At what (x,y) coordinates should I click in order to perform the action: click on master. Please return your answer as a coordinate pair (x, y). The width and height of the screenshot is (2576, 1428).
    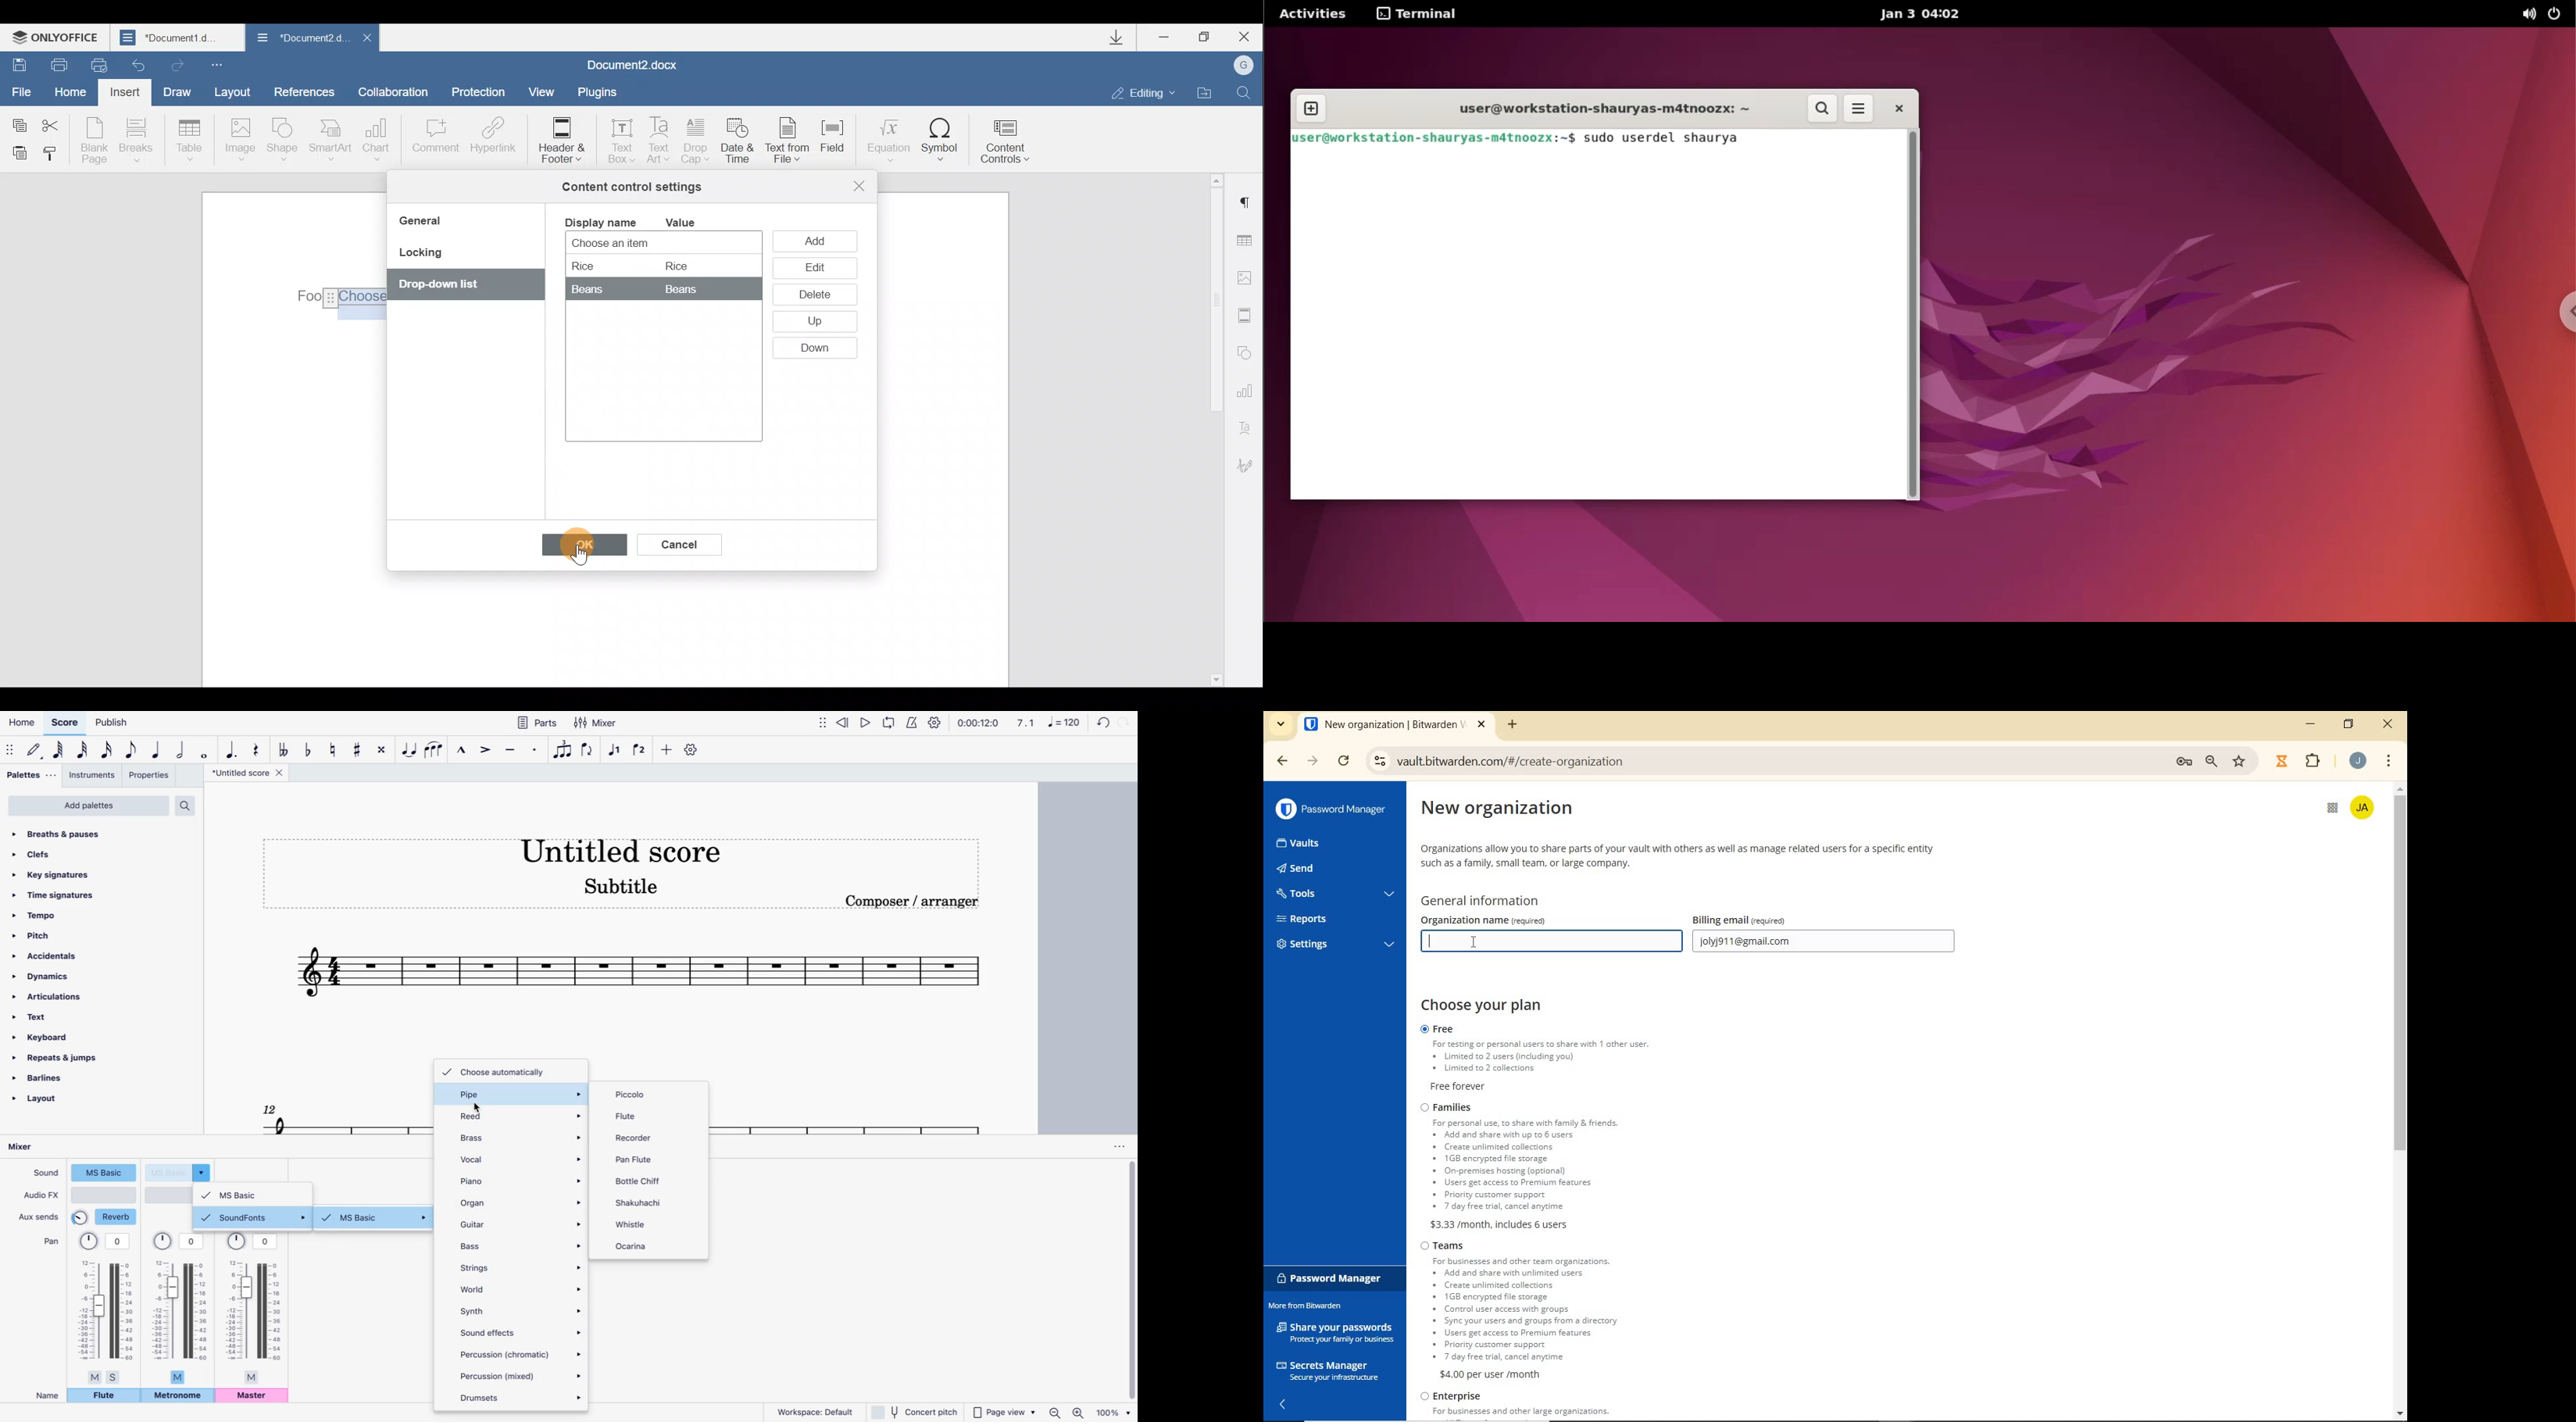
    Looking at the image, I should click on (255, 1398).